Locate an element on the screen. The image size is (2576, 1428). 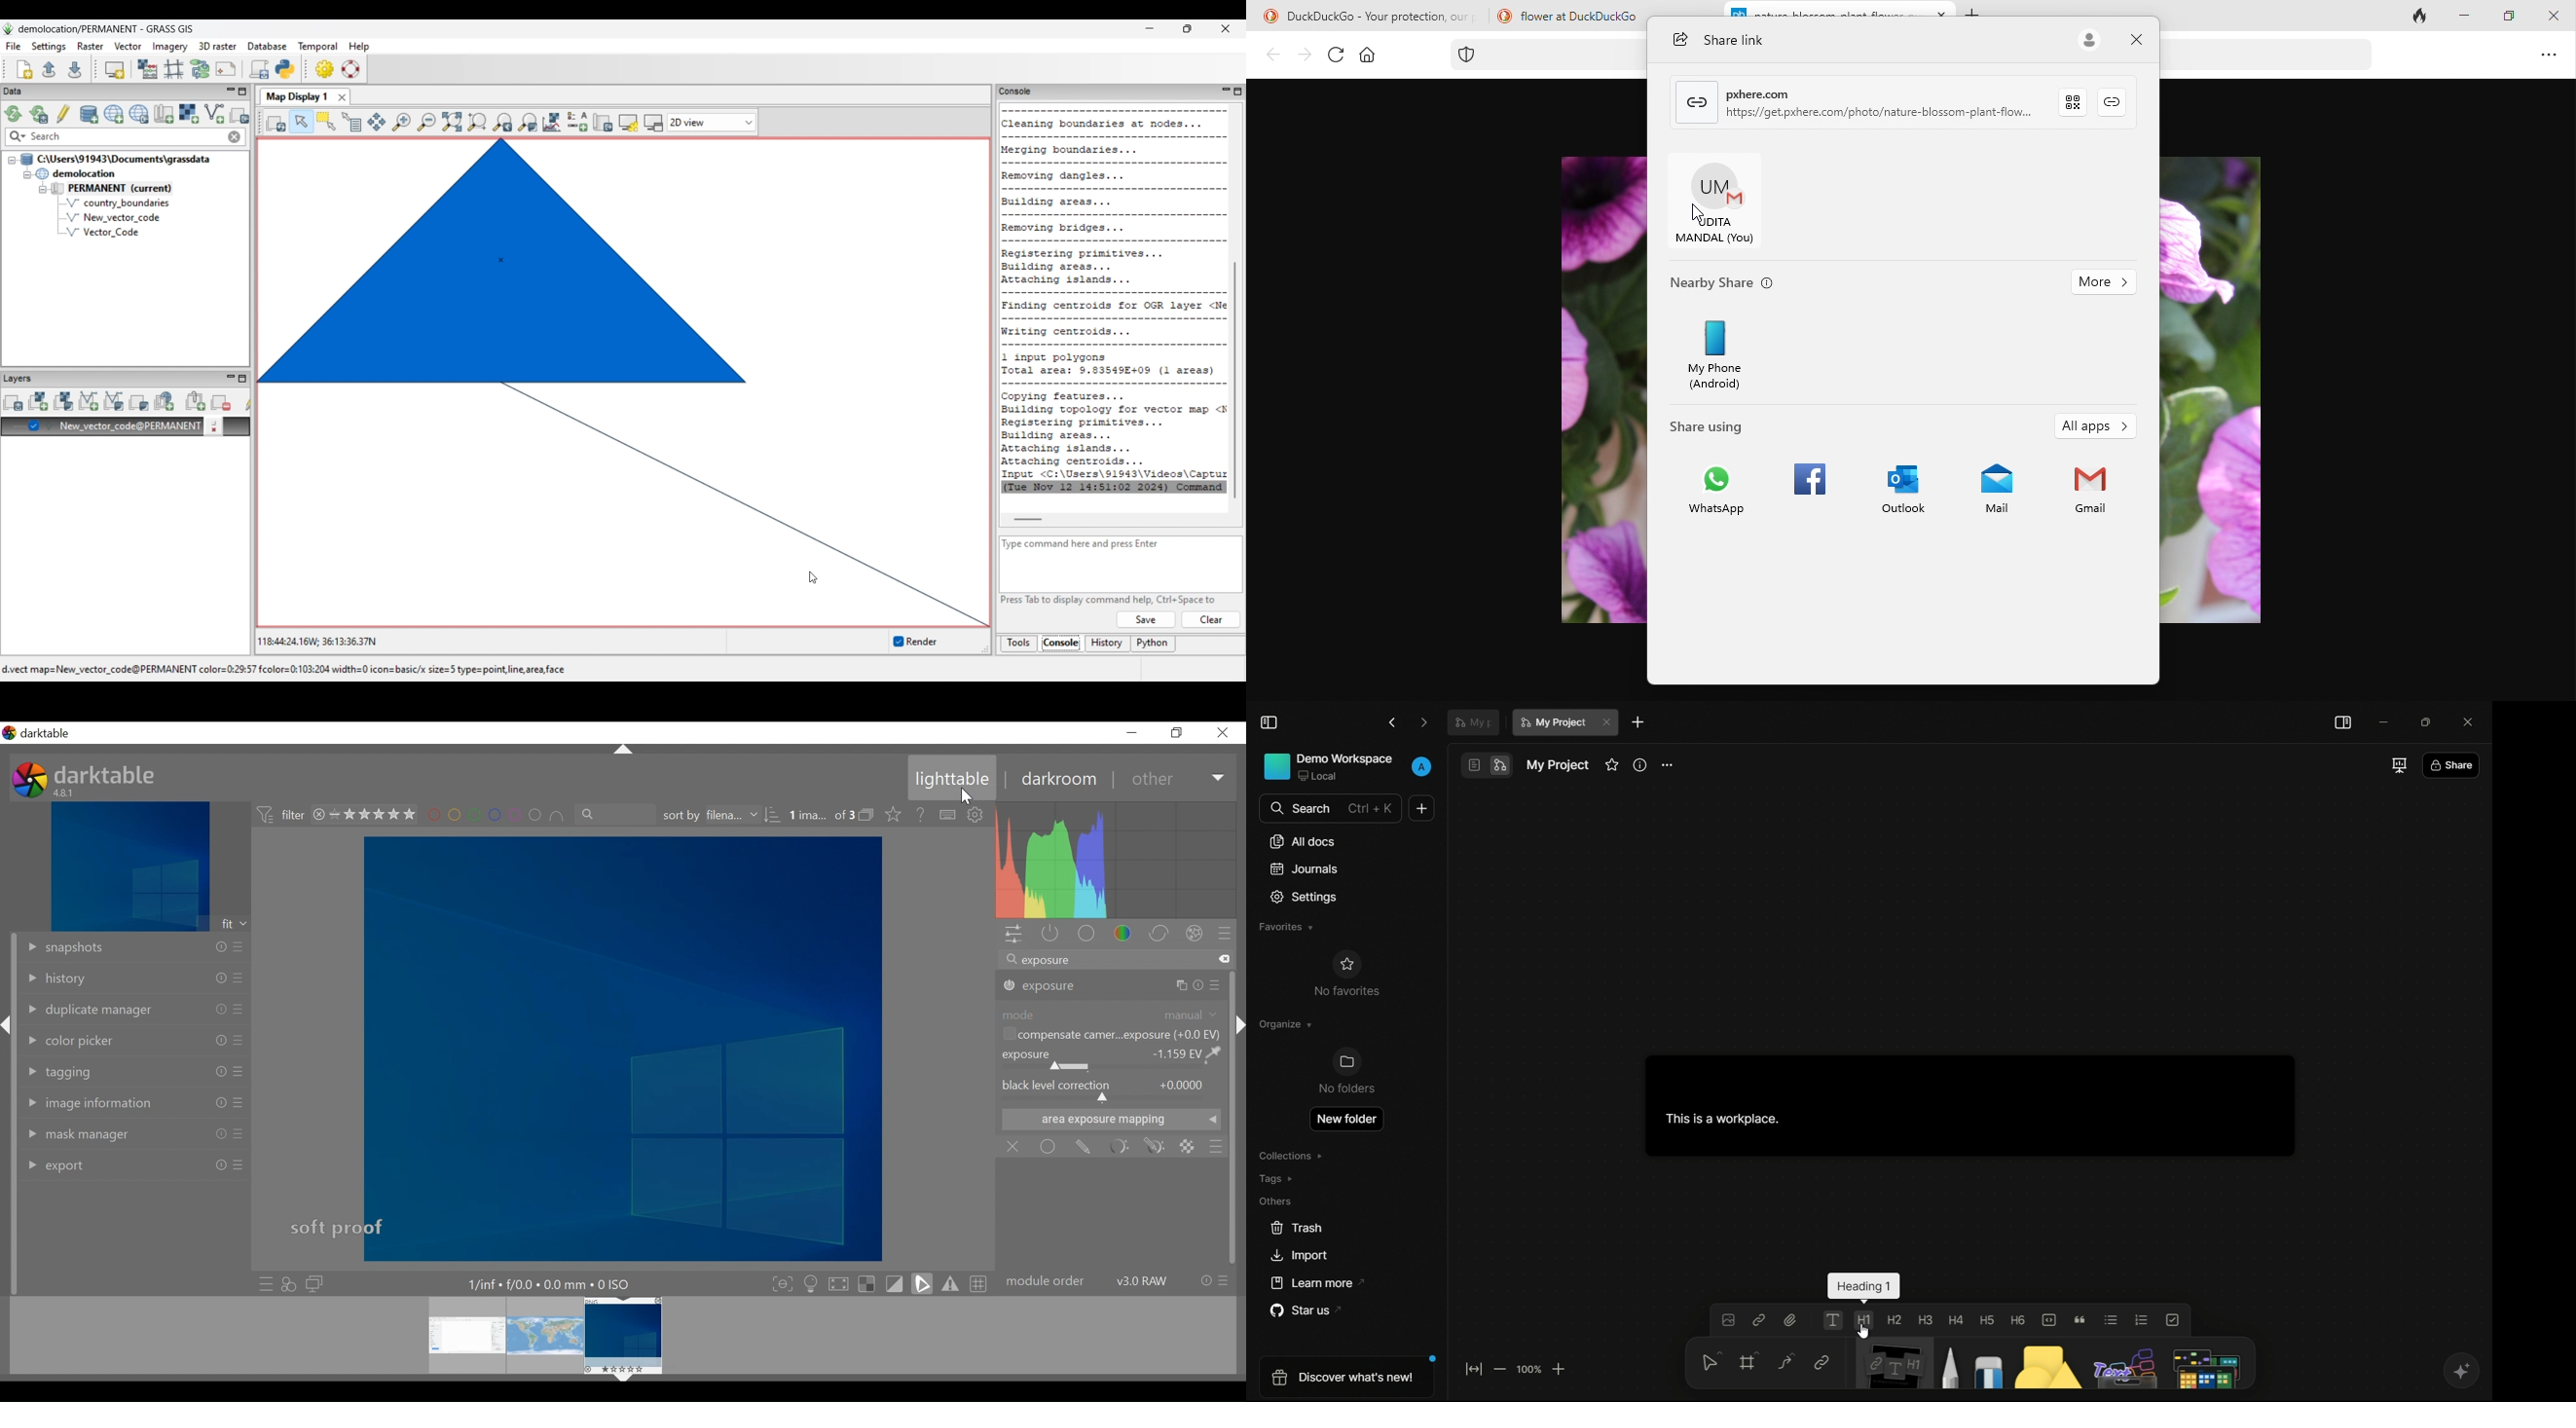
toggle ISO 12646 color assessment conditions is located at coordinates (809, 1282).